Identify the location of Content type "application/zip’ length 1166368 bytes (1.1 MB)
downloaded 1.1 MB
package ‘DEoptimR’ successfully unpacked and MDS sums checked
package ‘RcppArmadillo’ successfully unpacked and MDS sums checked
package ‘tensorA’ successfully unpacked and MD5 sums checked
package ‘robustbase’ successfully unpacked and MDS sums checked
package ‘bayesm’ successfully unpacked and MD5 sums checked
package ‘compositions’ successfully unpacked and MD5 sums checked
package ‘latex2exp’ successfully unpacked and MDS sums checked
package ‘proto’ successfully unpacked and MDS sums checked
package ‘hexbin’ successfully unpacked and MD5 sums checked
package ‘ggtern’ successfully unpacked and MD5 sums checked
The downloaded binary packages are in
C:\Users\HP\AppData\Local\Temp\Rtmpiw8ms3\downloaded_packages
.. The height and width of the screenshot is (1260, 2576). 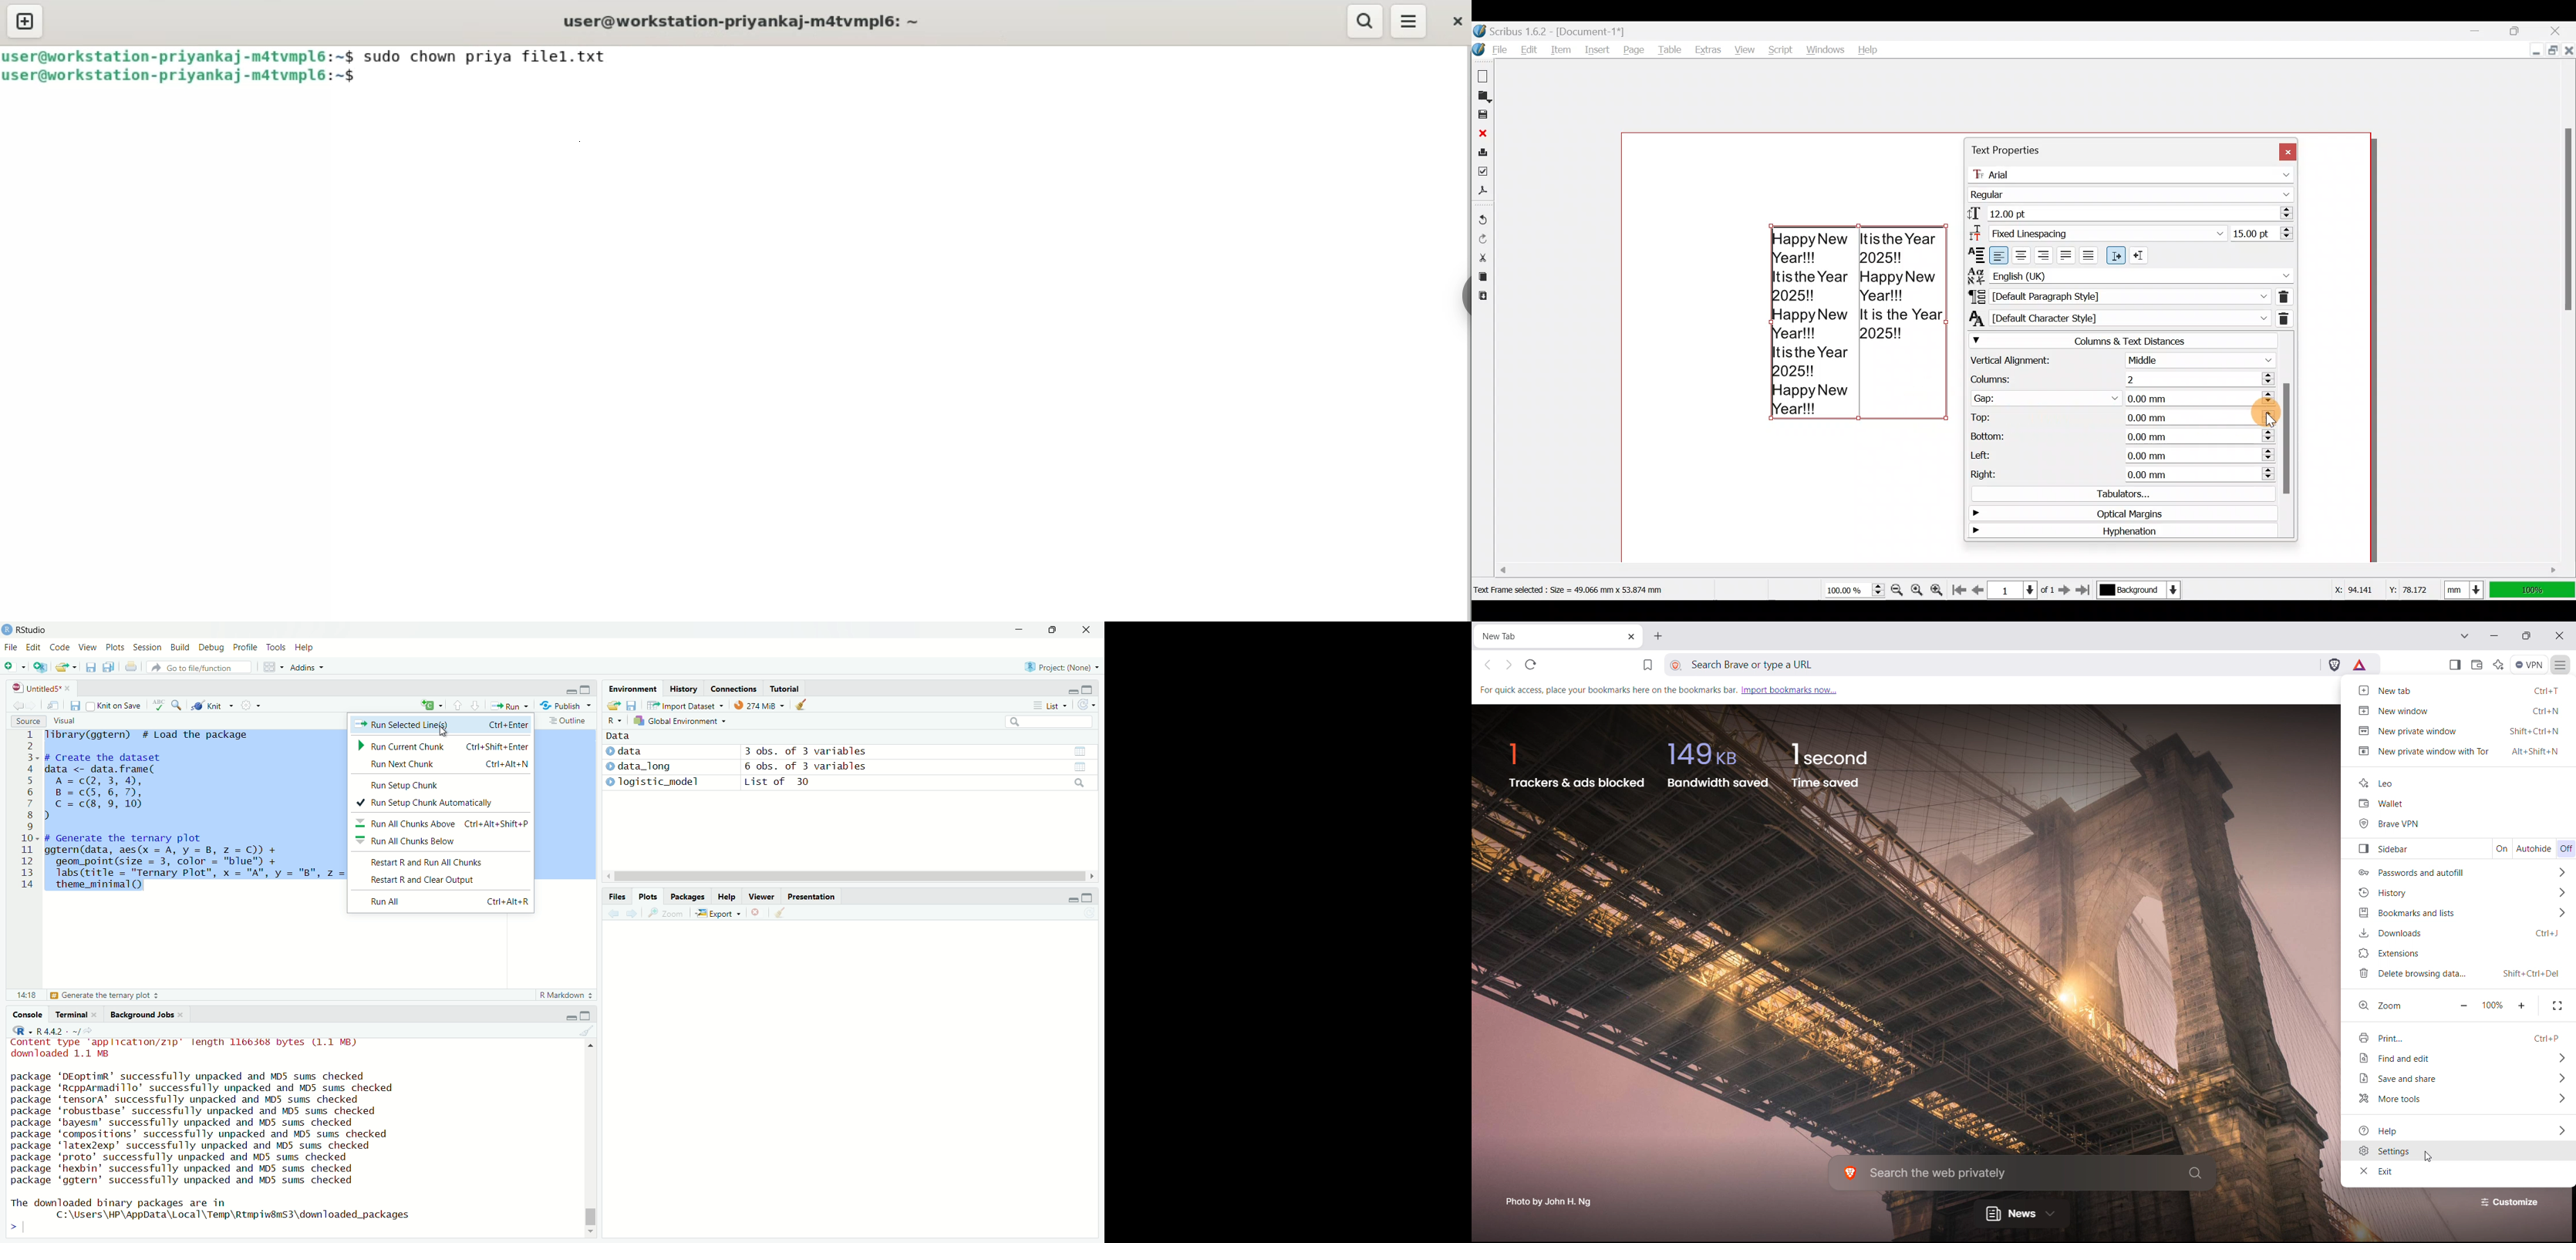
(221, 1133).